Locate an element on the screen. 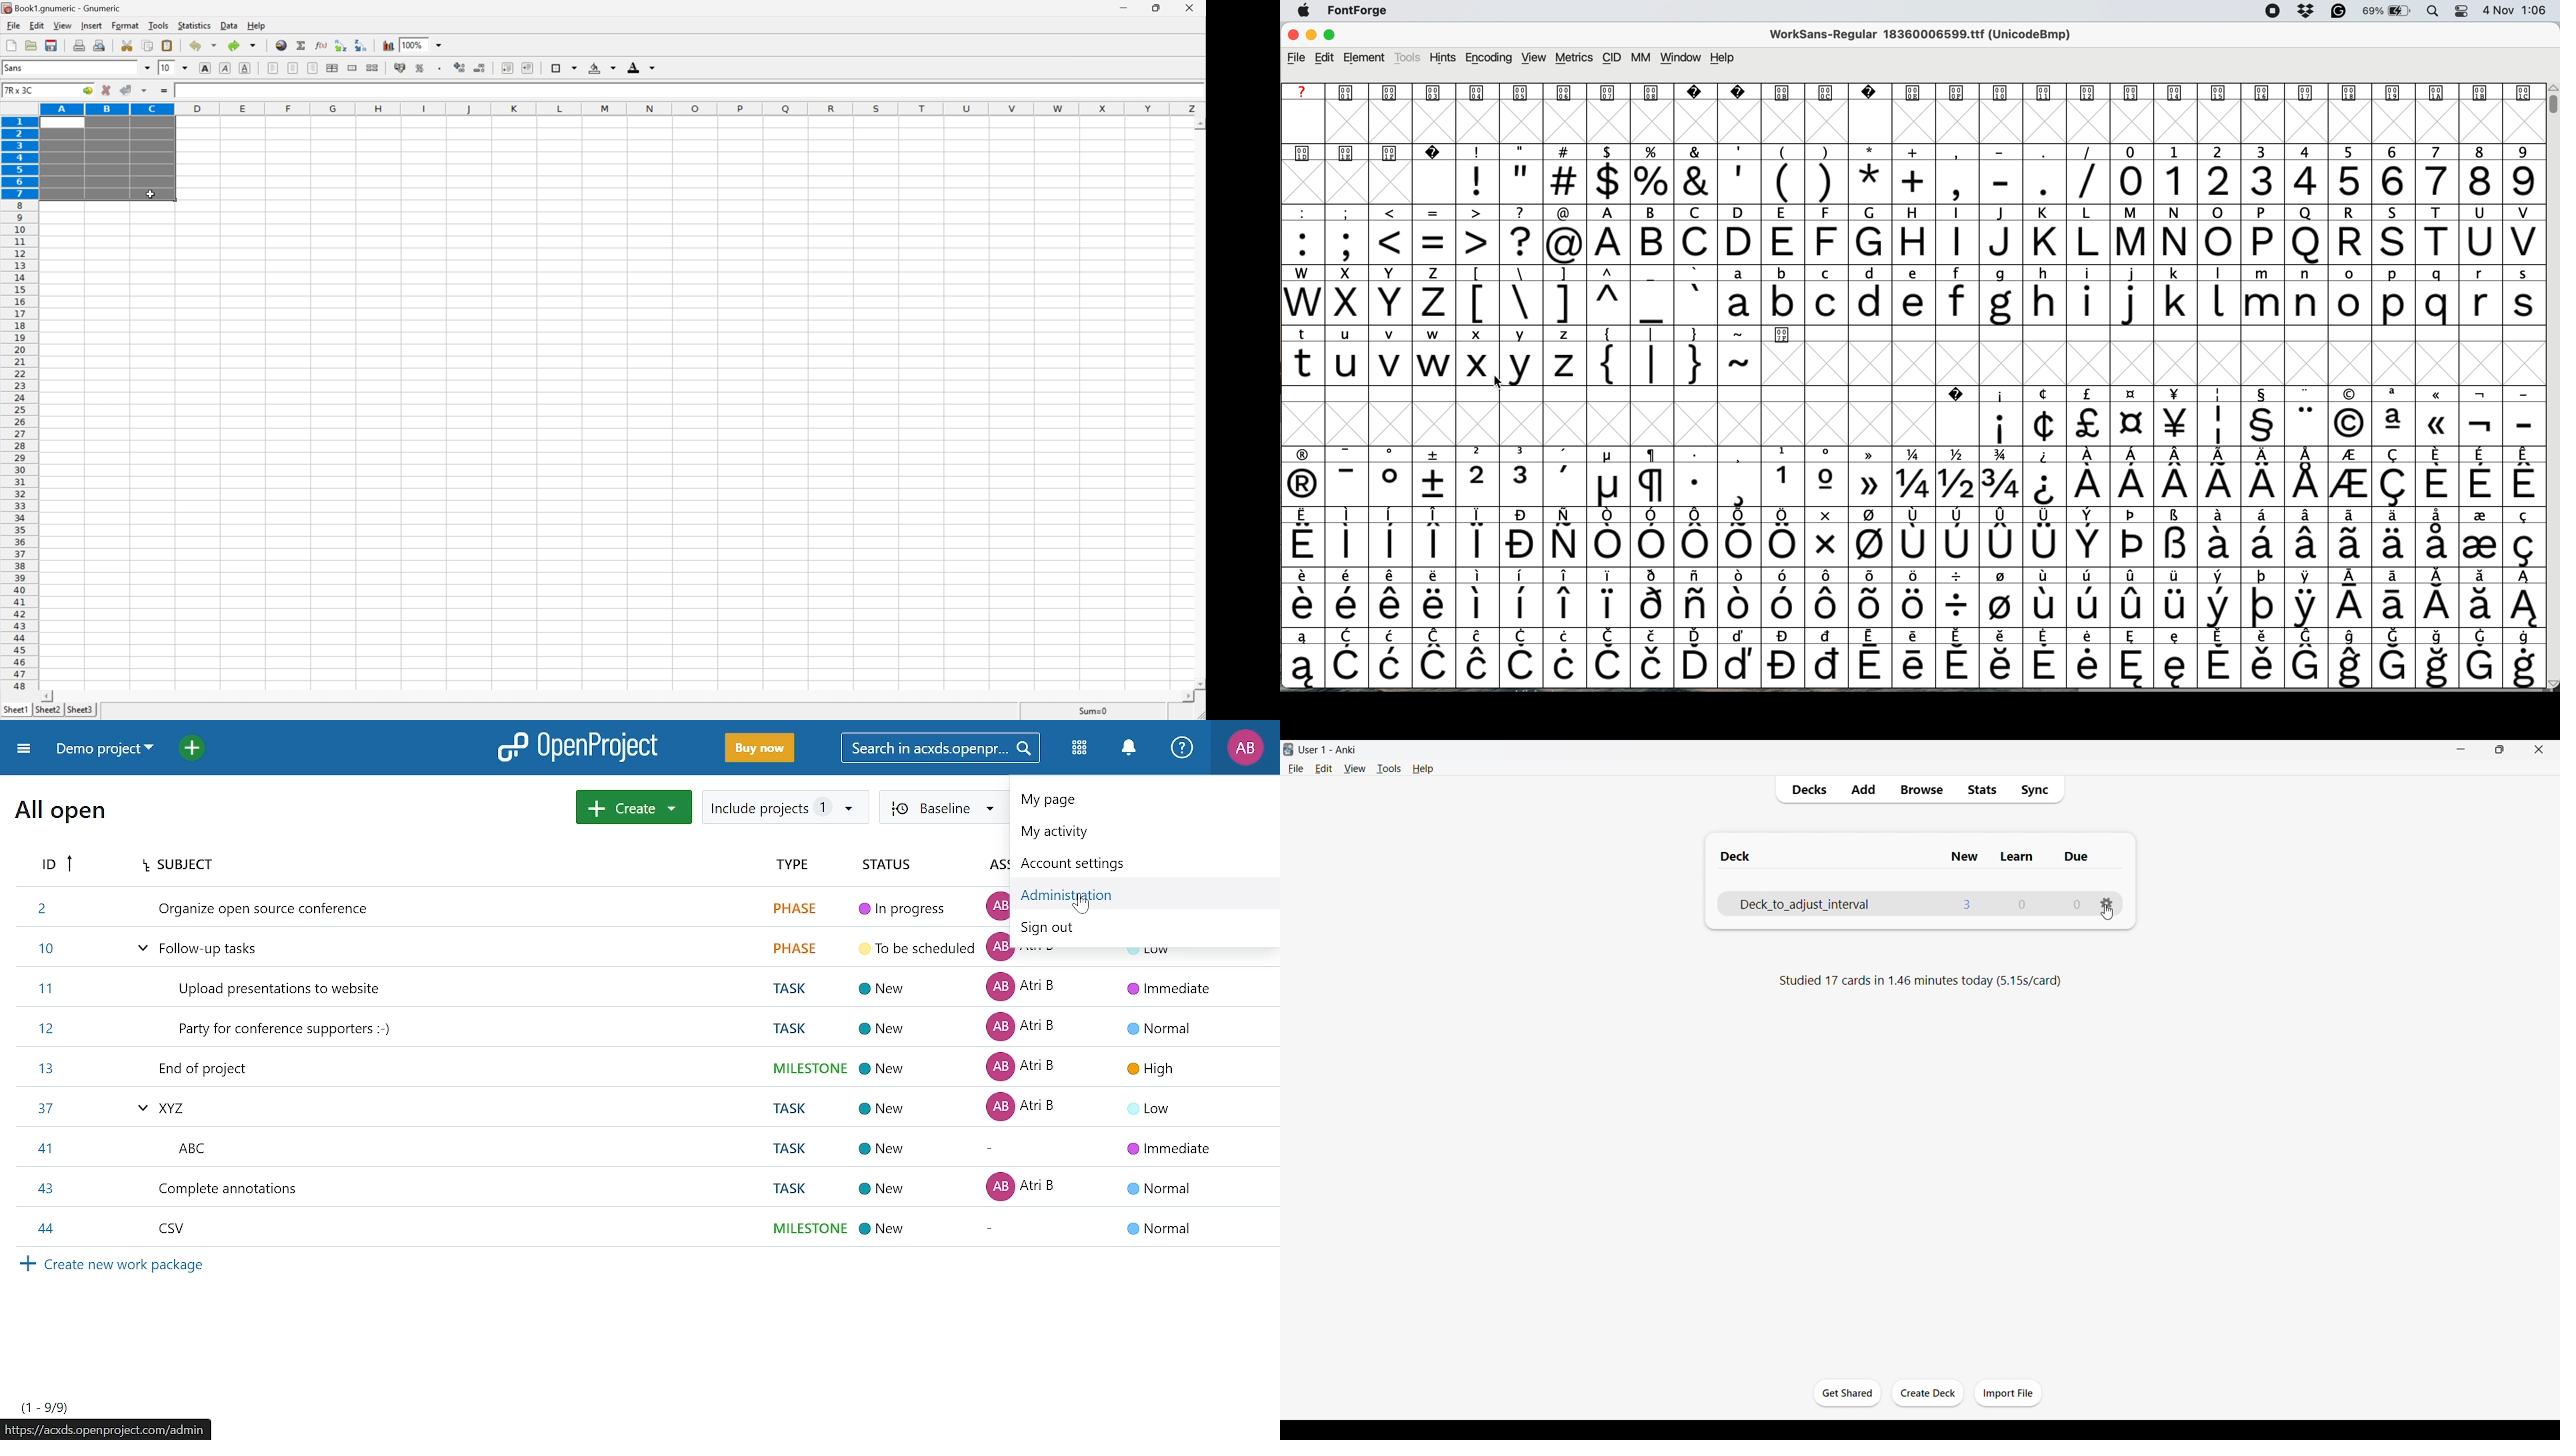 The width and height of the screenshot is (2576, 1456). Administration is located at coordinates (1087, 897).